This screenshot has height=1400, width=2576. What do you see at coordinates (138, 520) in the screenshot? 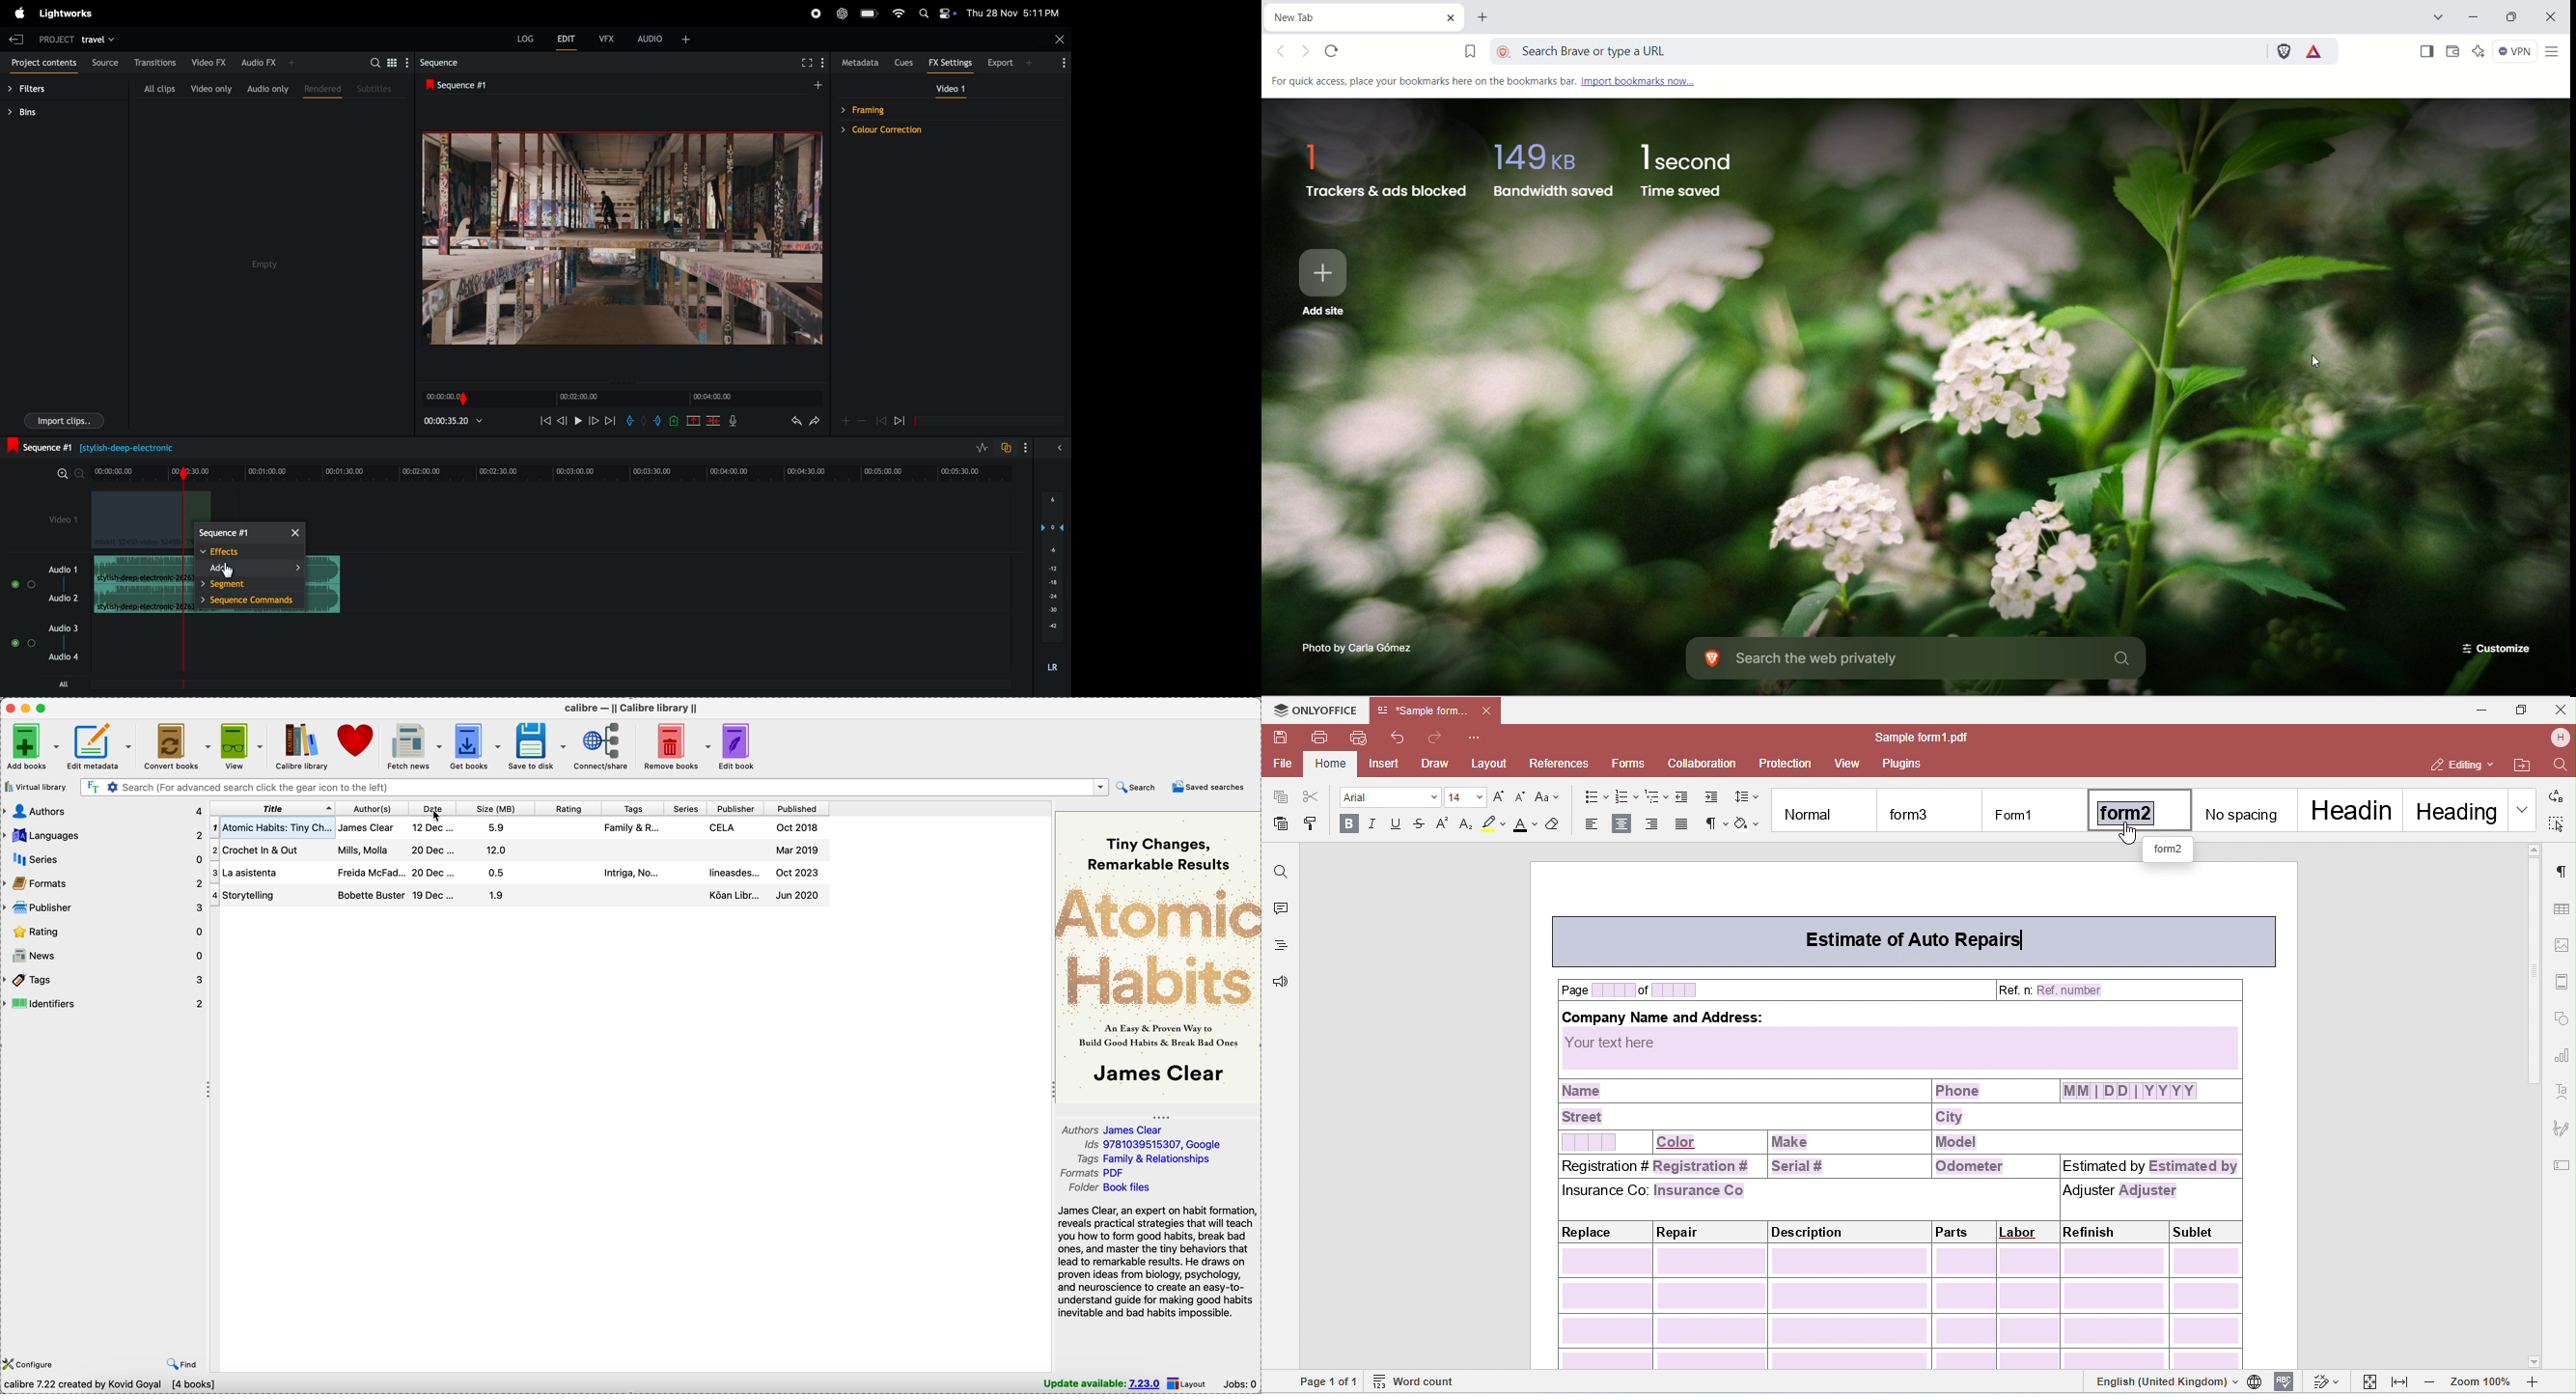
I see `video clips` at bounding box center [138, 520].